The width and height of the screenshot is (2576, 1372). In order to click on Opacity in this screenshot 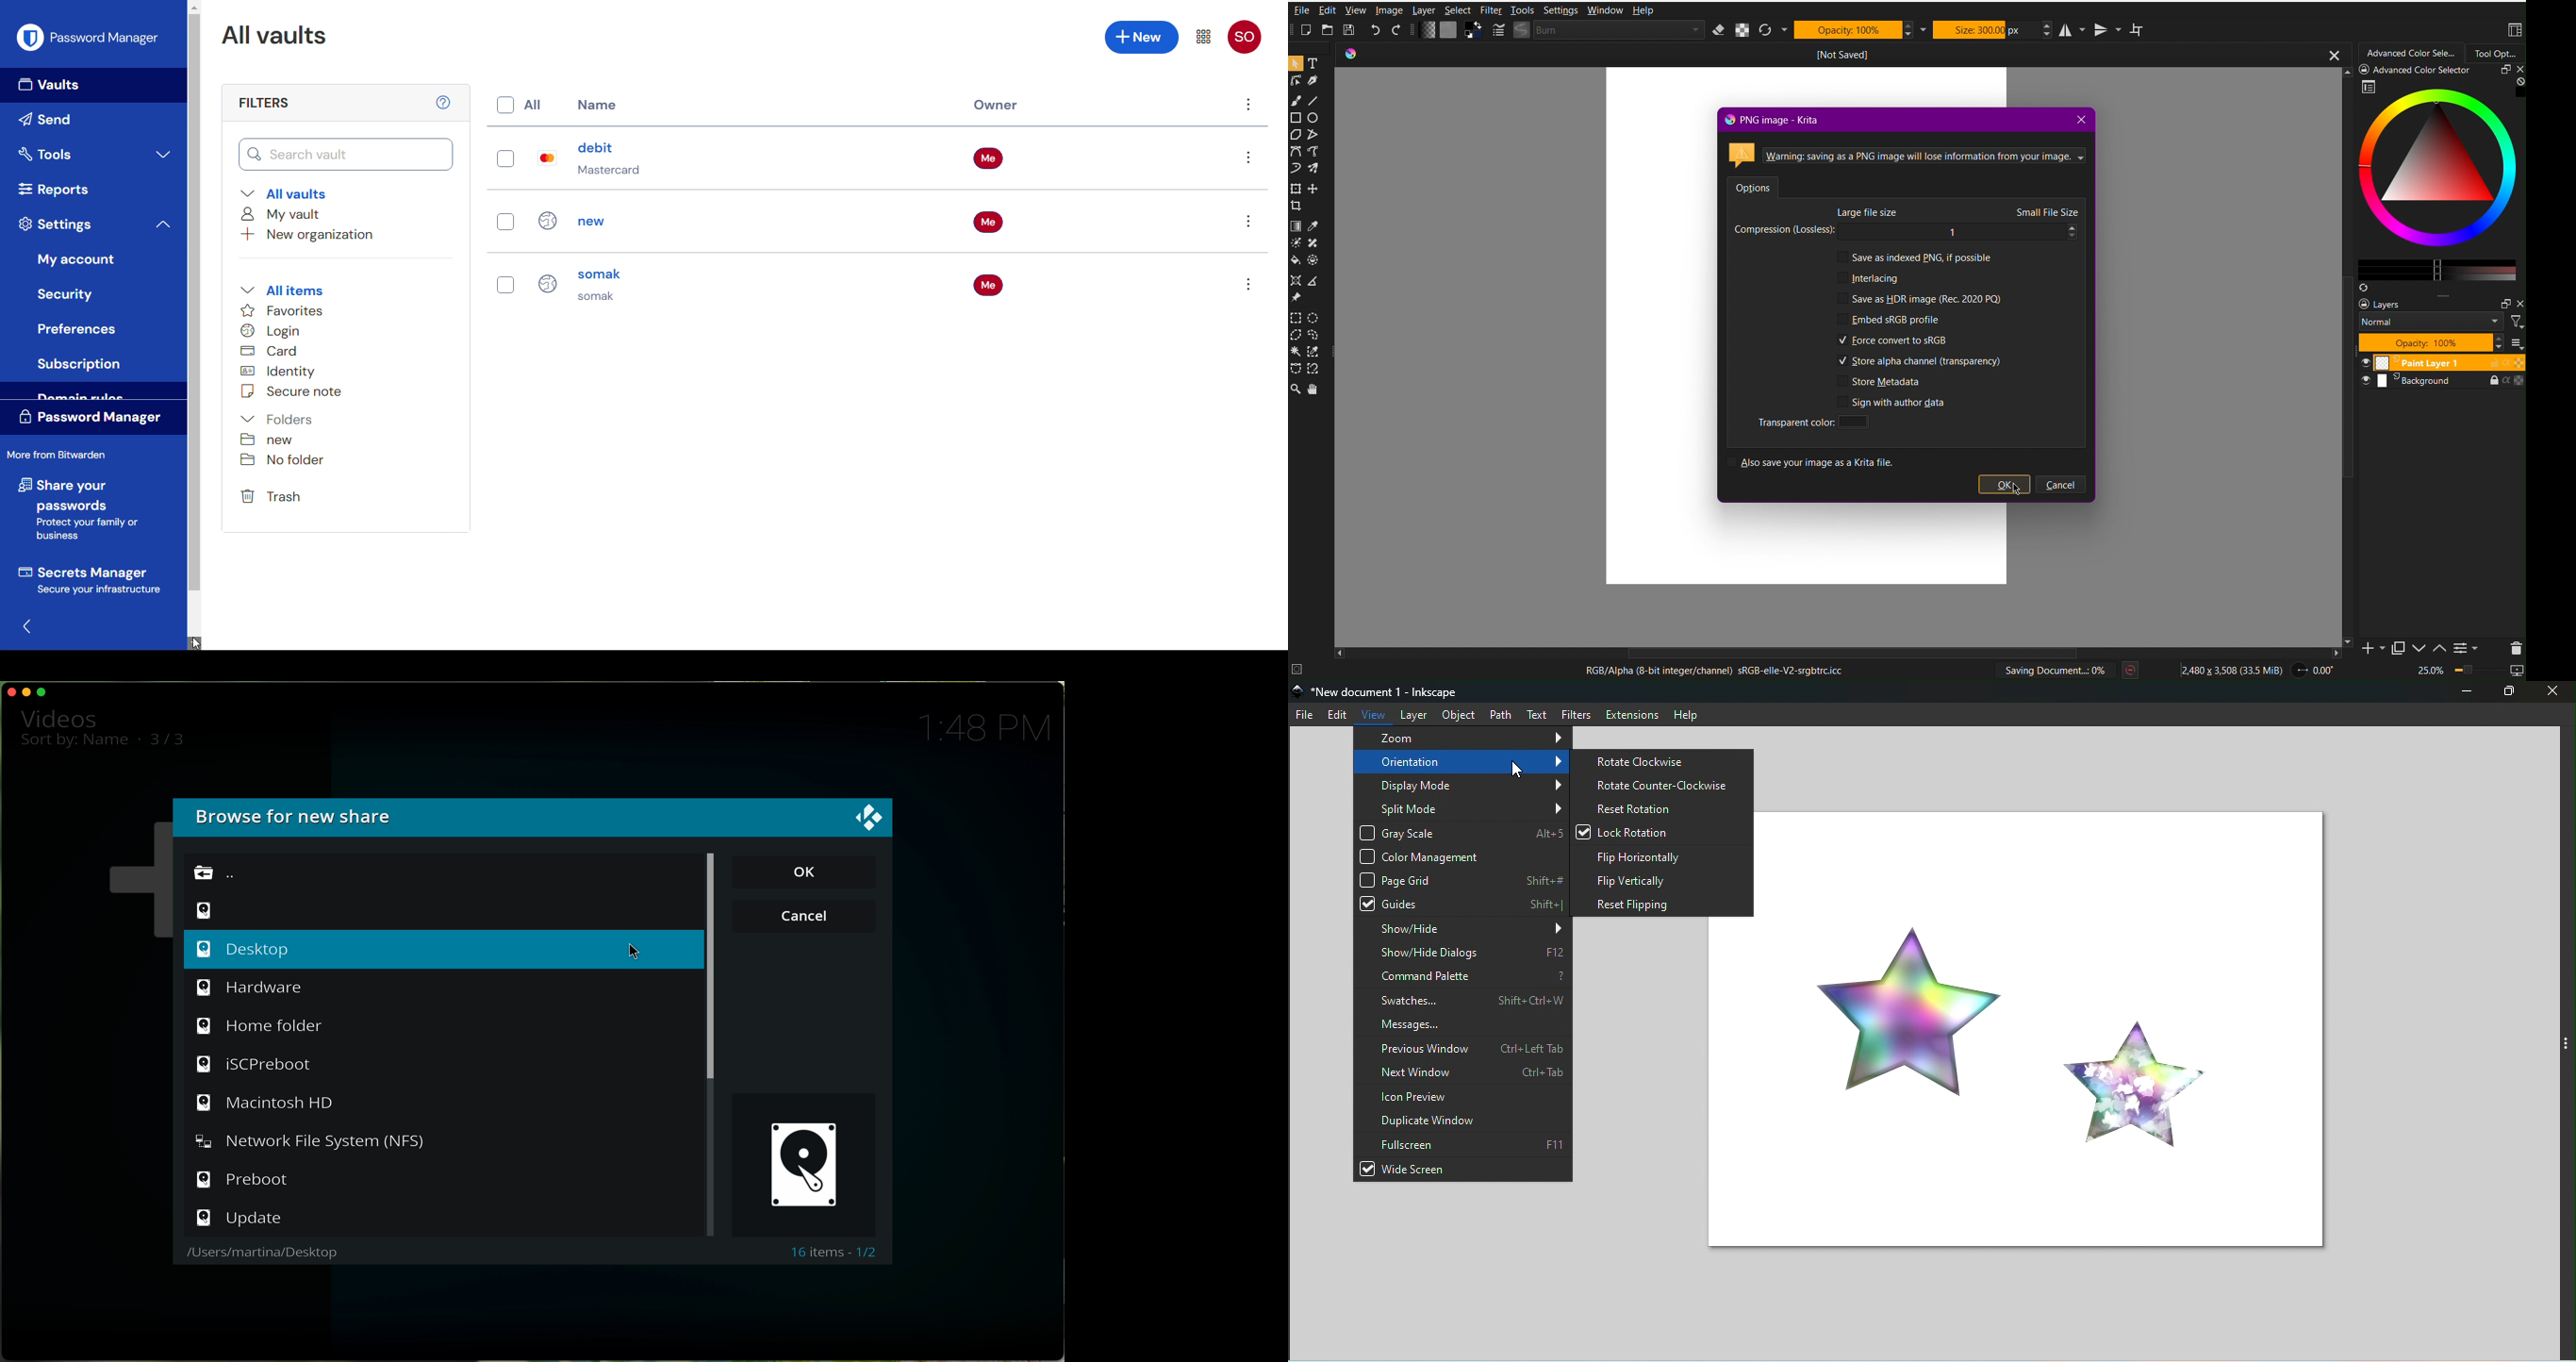, I will do `click(1853, 30)`.